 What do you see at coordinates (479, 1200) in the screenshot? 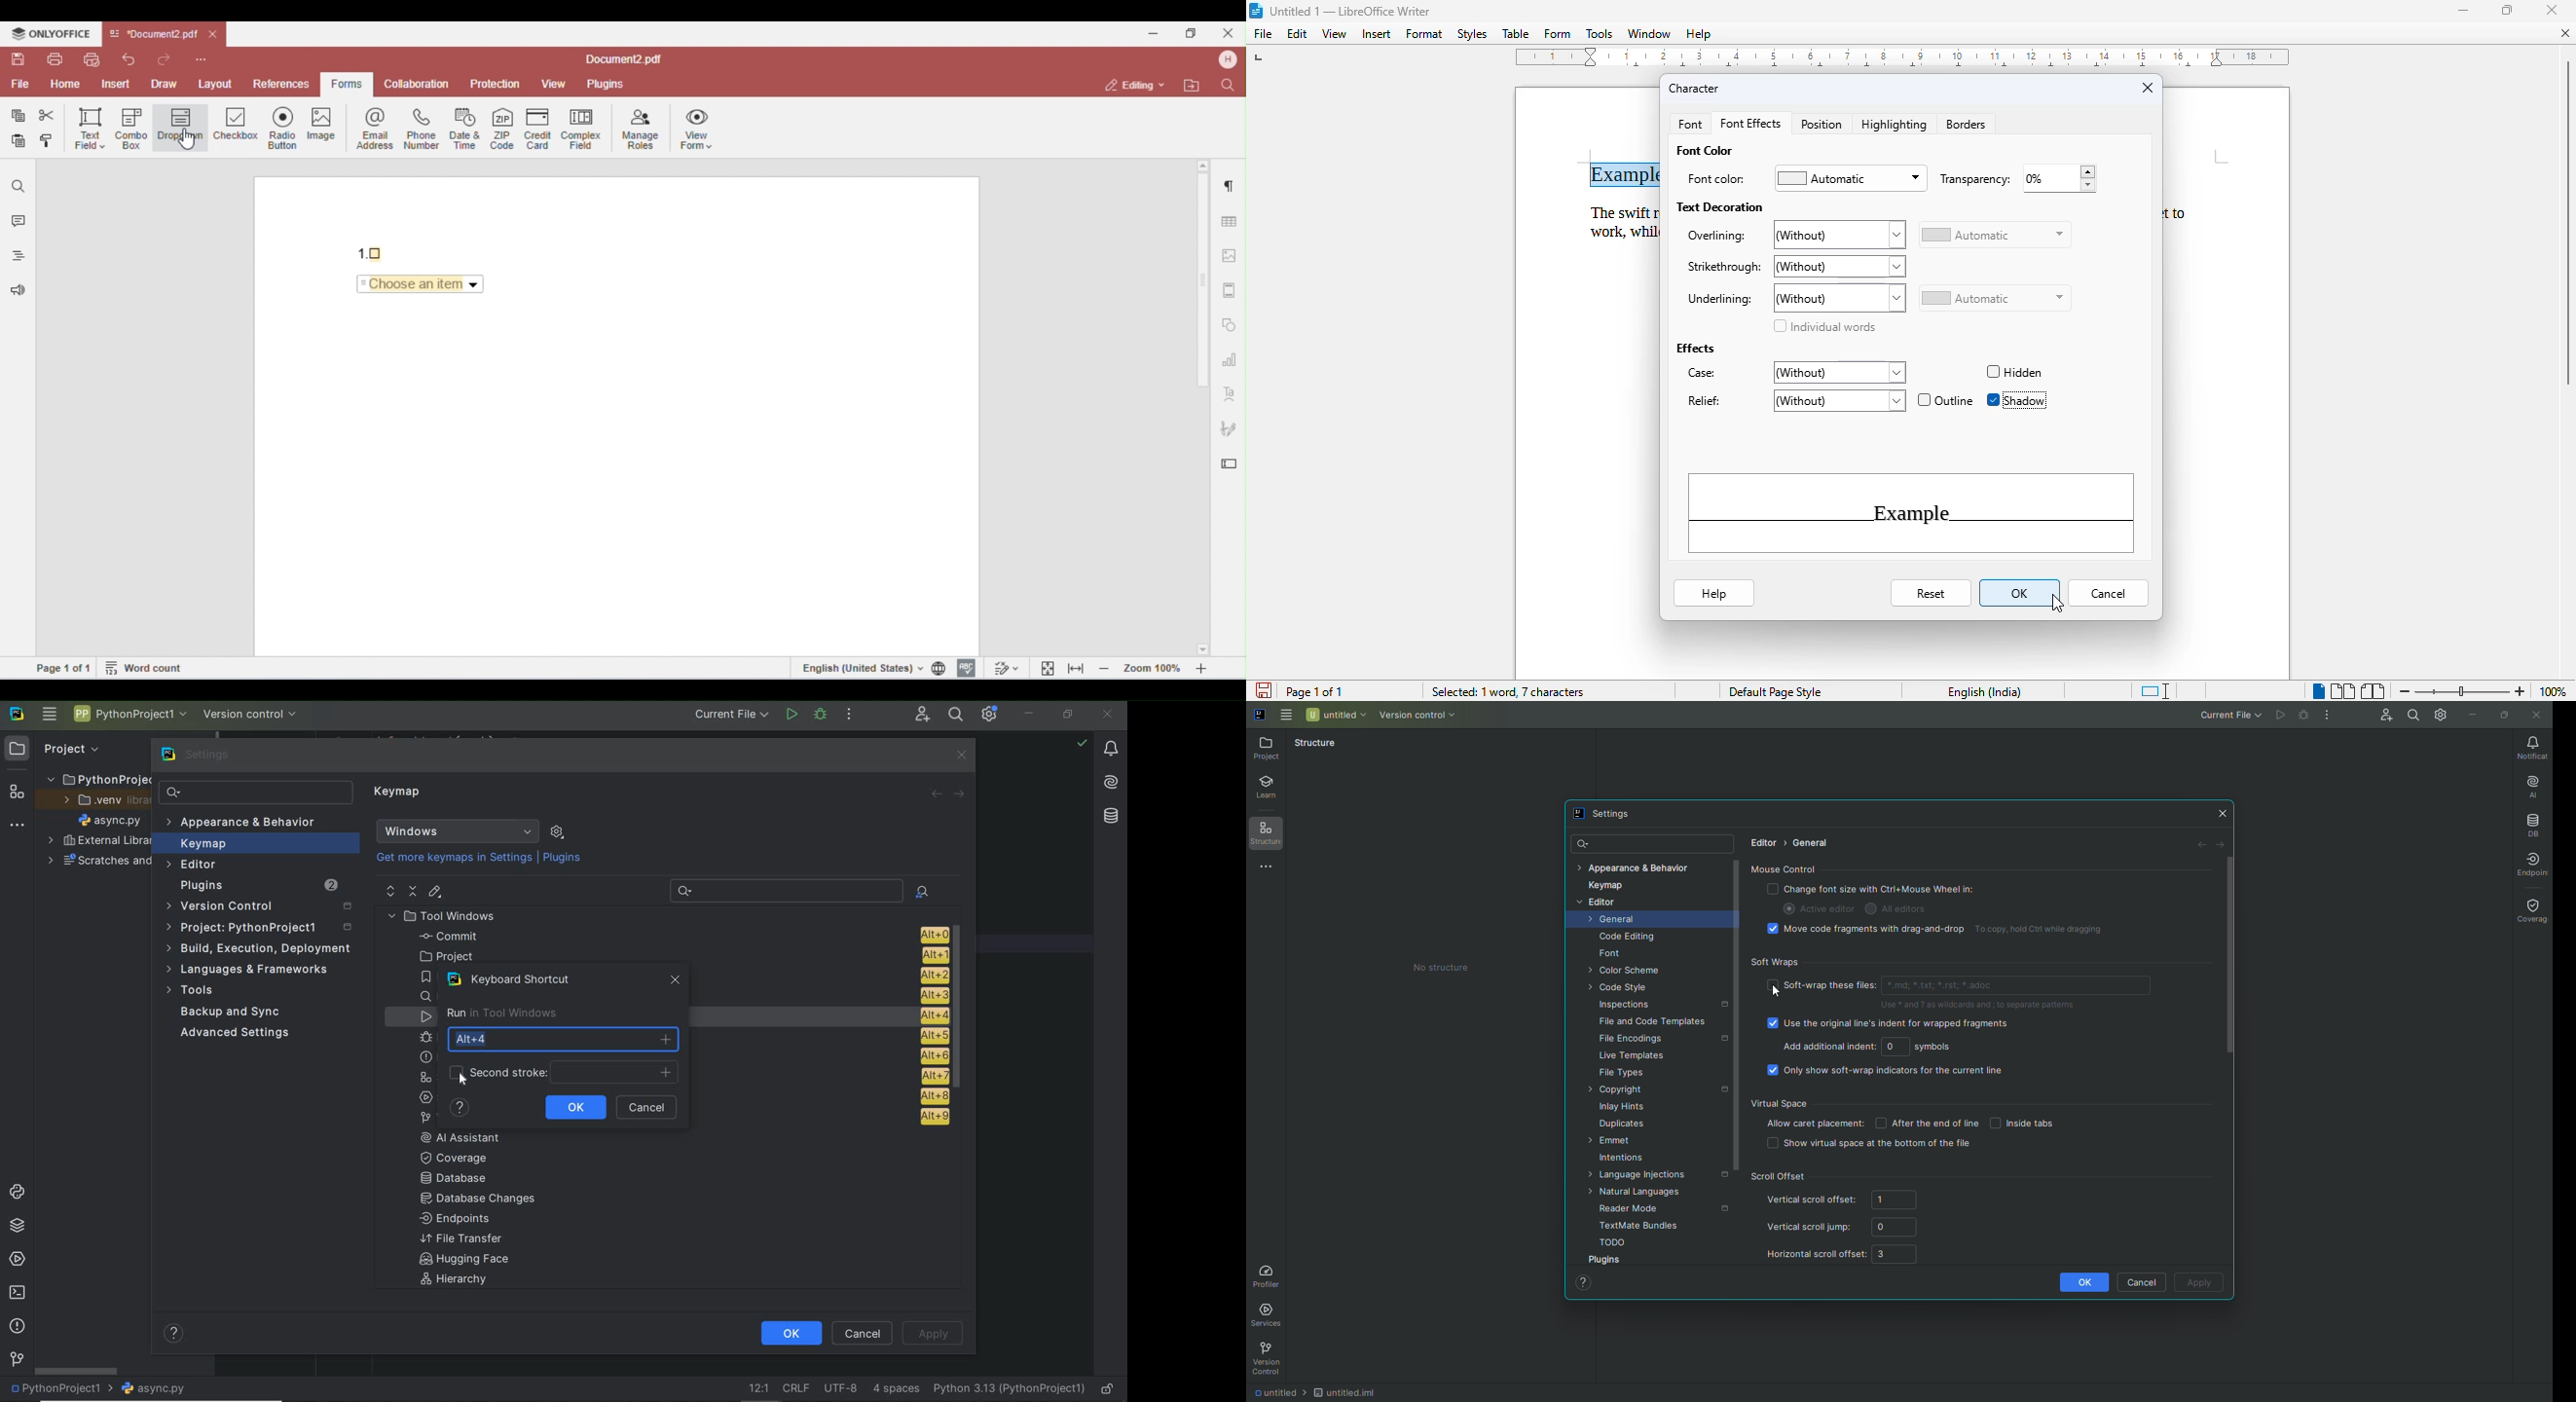
I see `Database changes` at bounding box center [479, 1200].